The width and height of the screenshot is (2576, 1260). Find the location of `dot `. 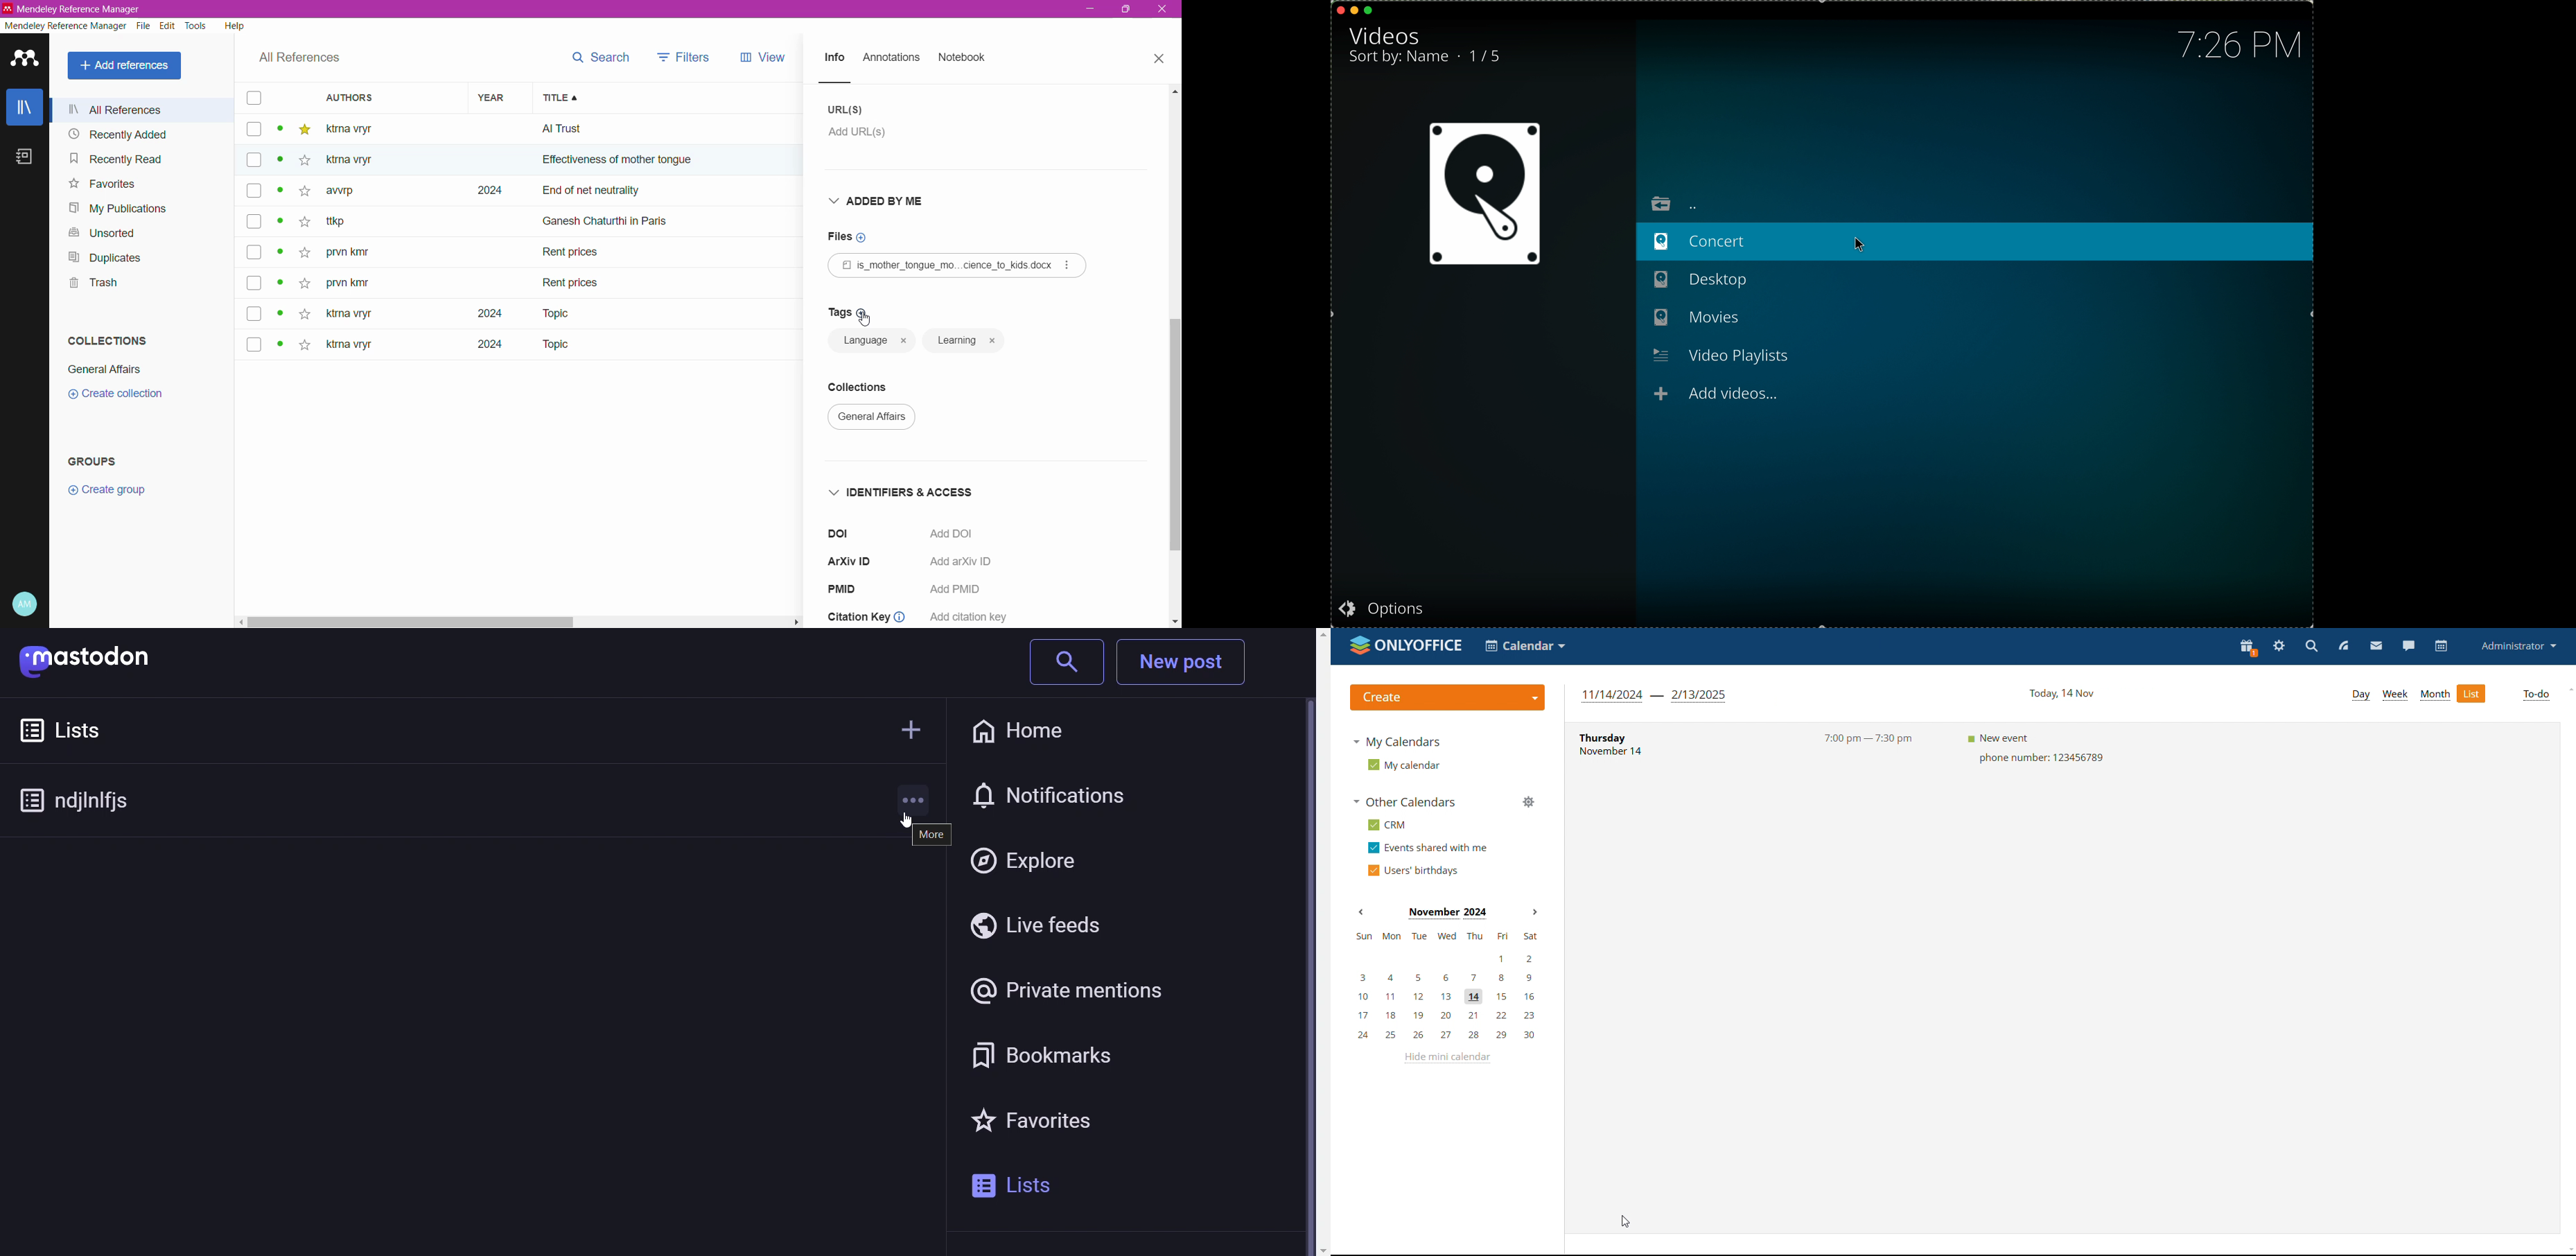

dot  is located at coordinates (276, 346).